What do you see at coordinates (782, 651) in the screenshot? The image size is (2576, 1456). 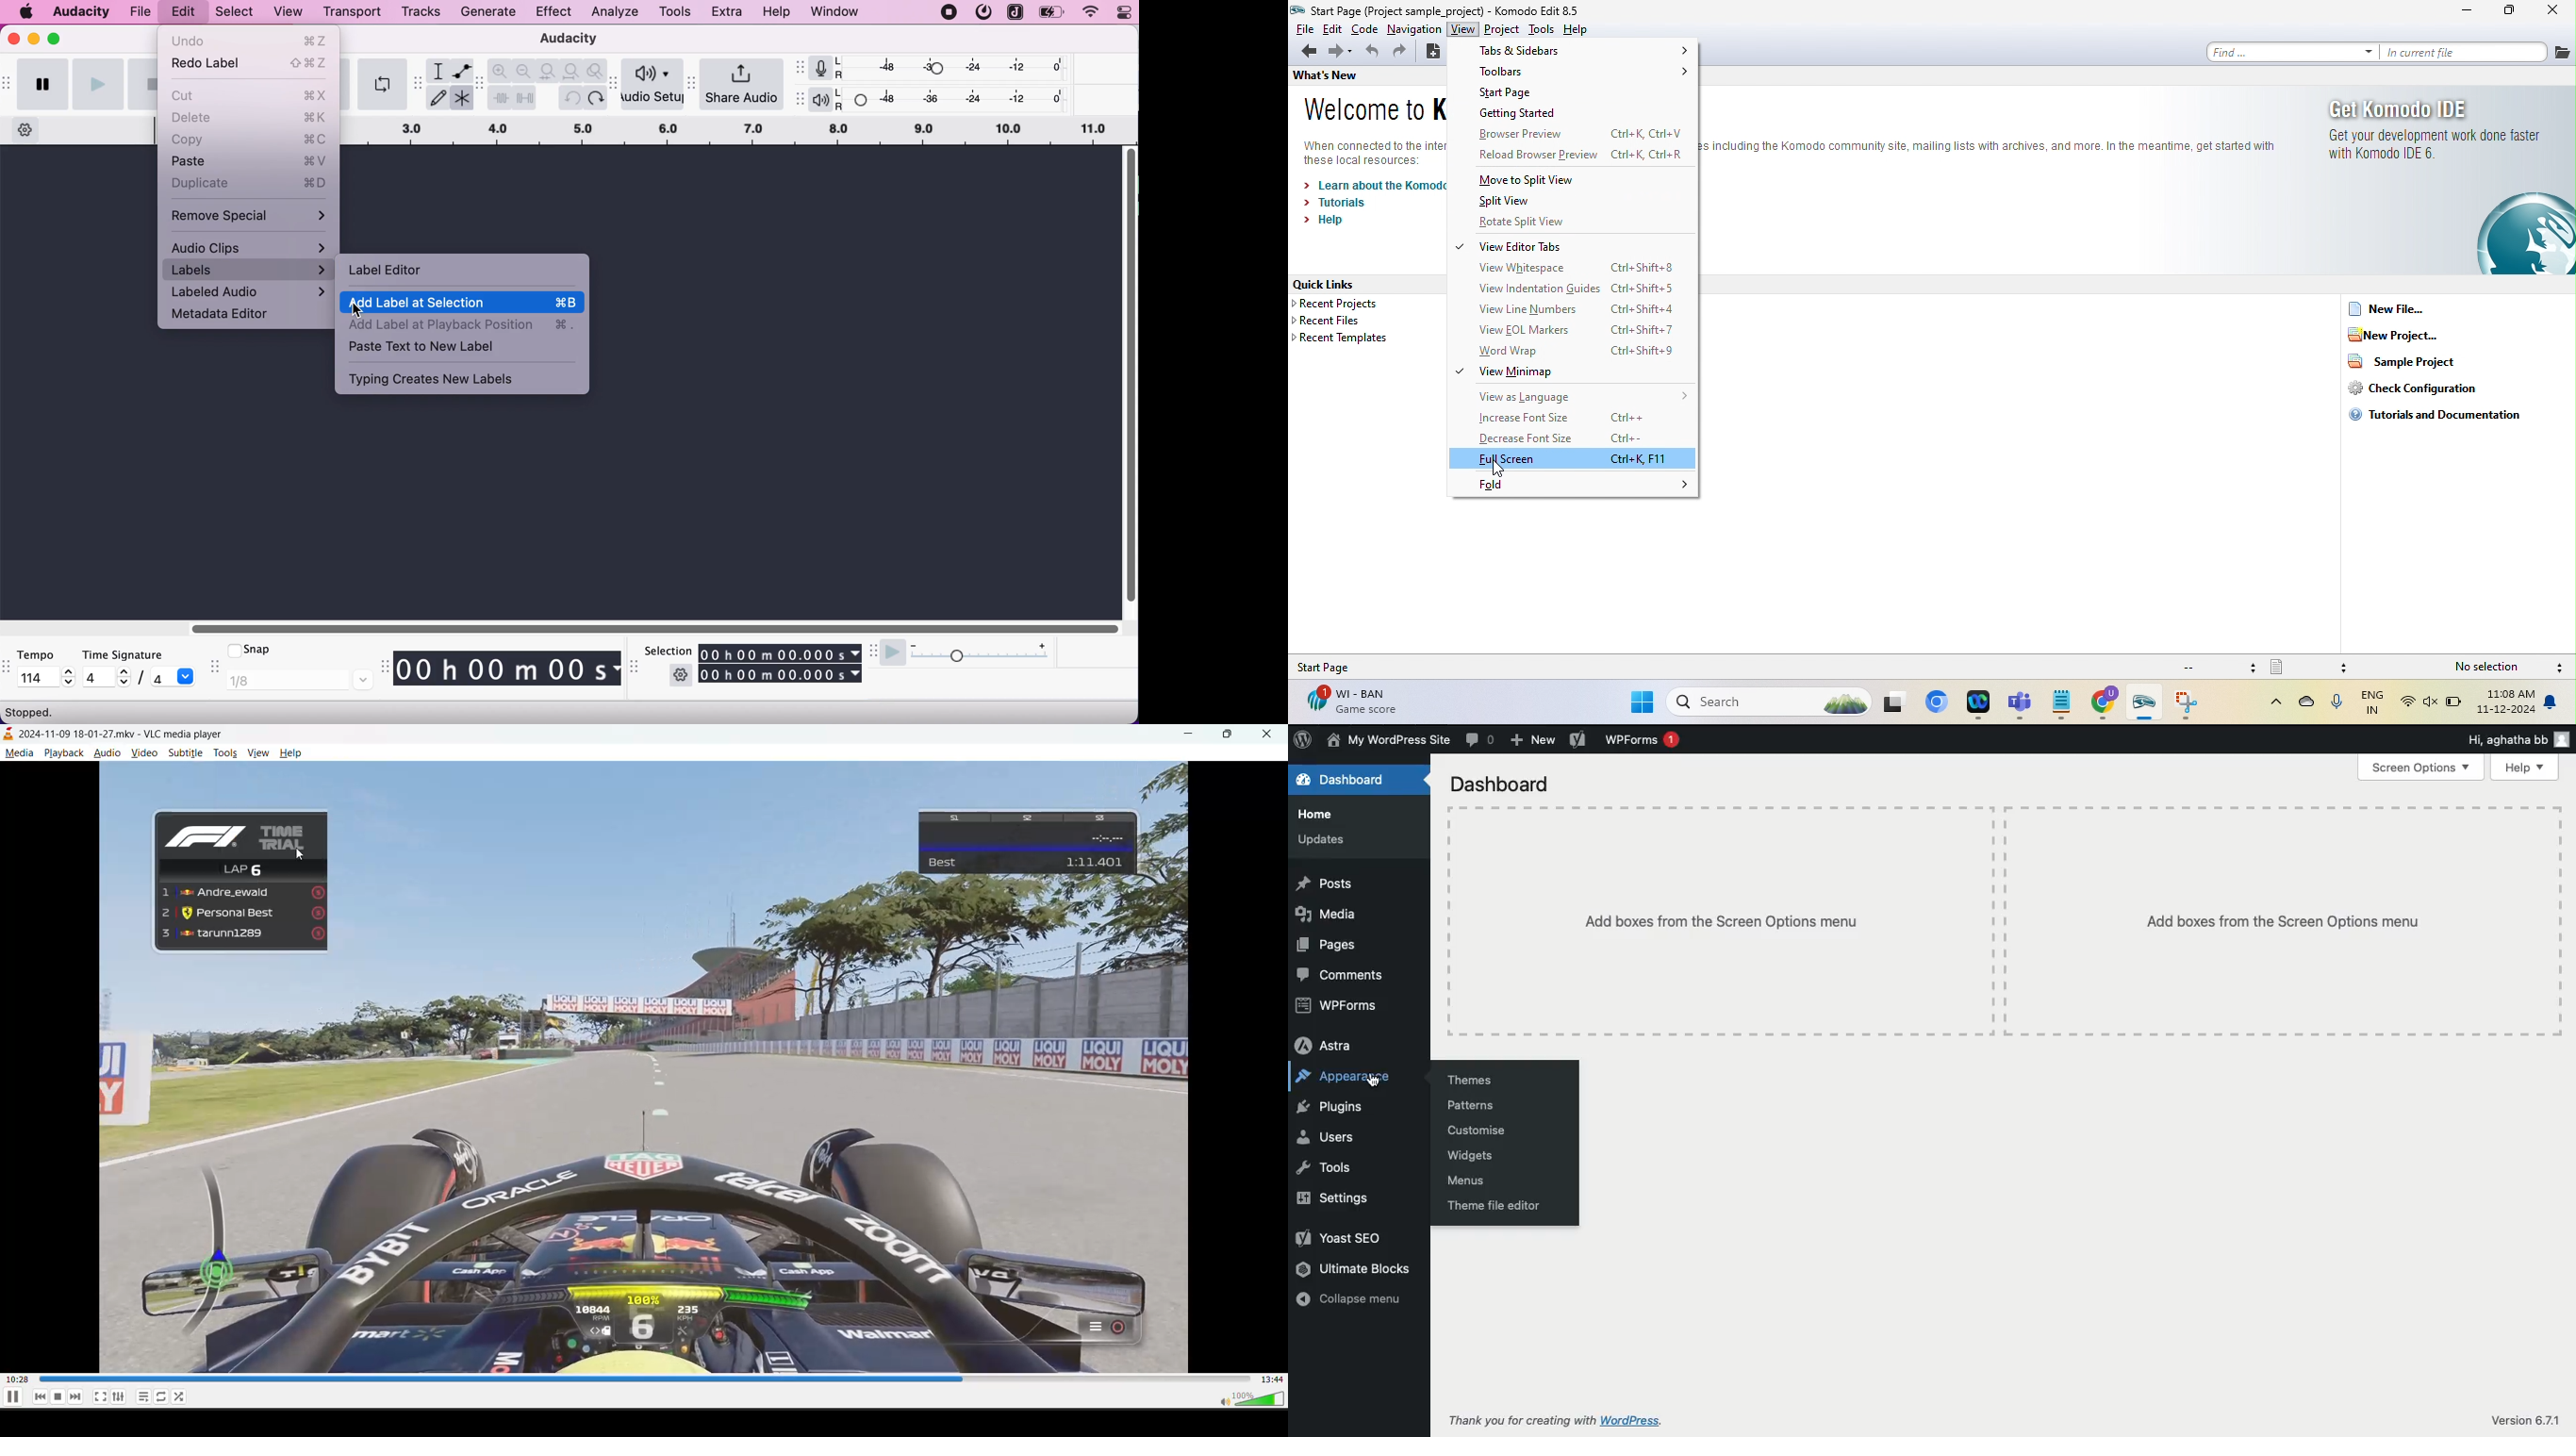 I see `track timing` at bounding box center [782, 651].